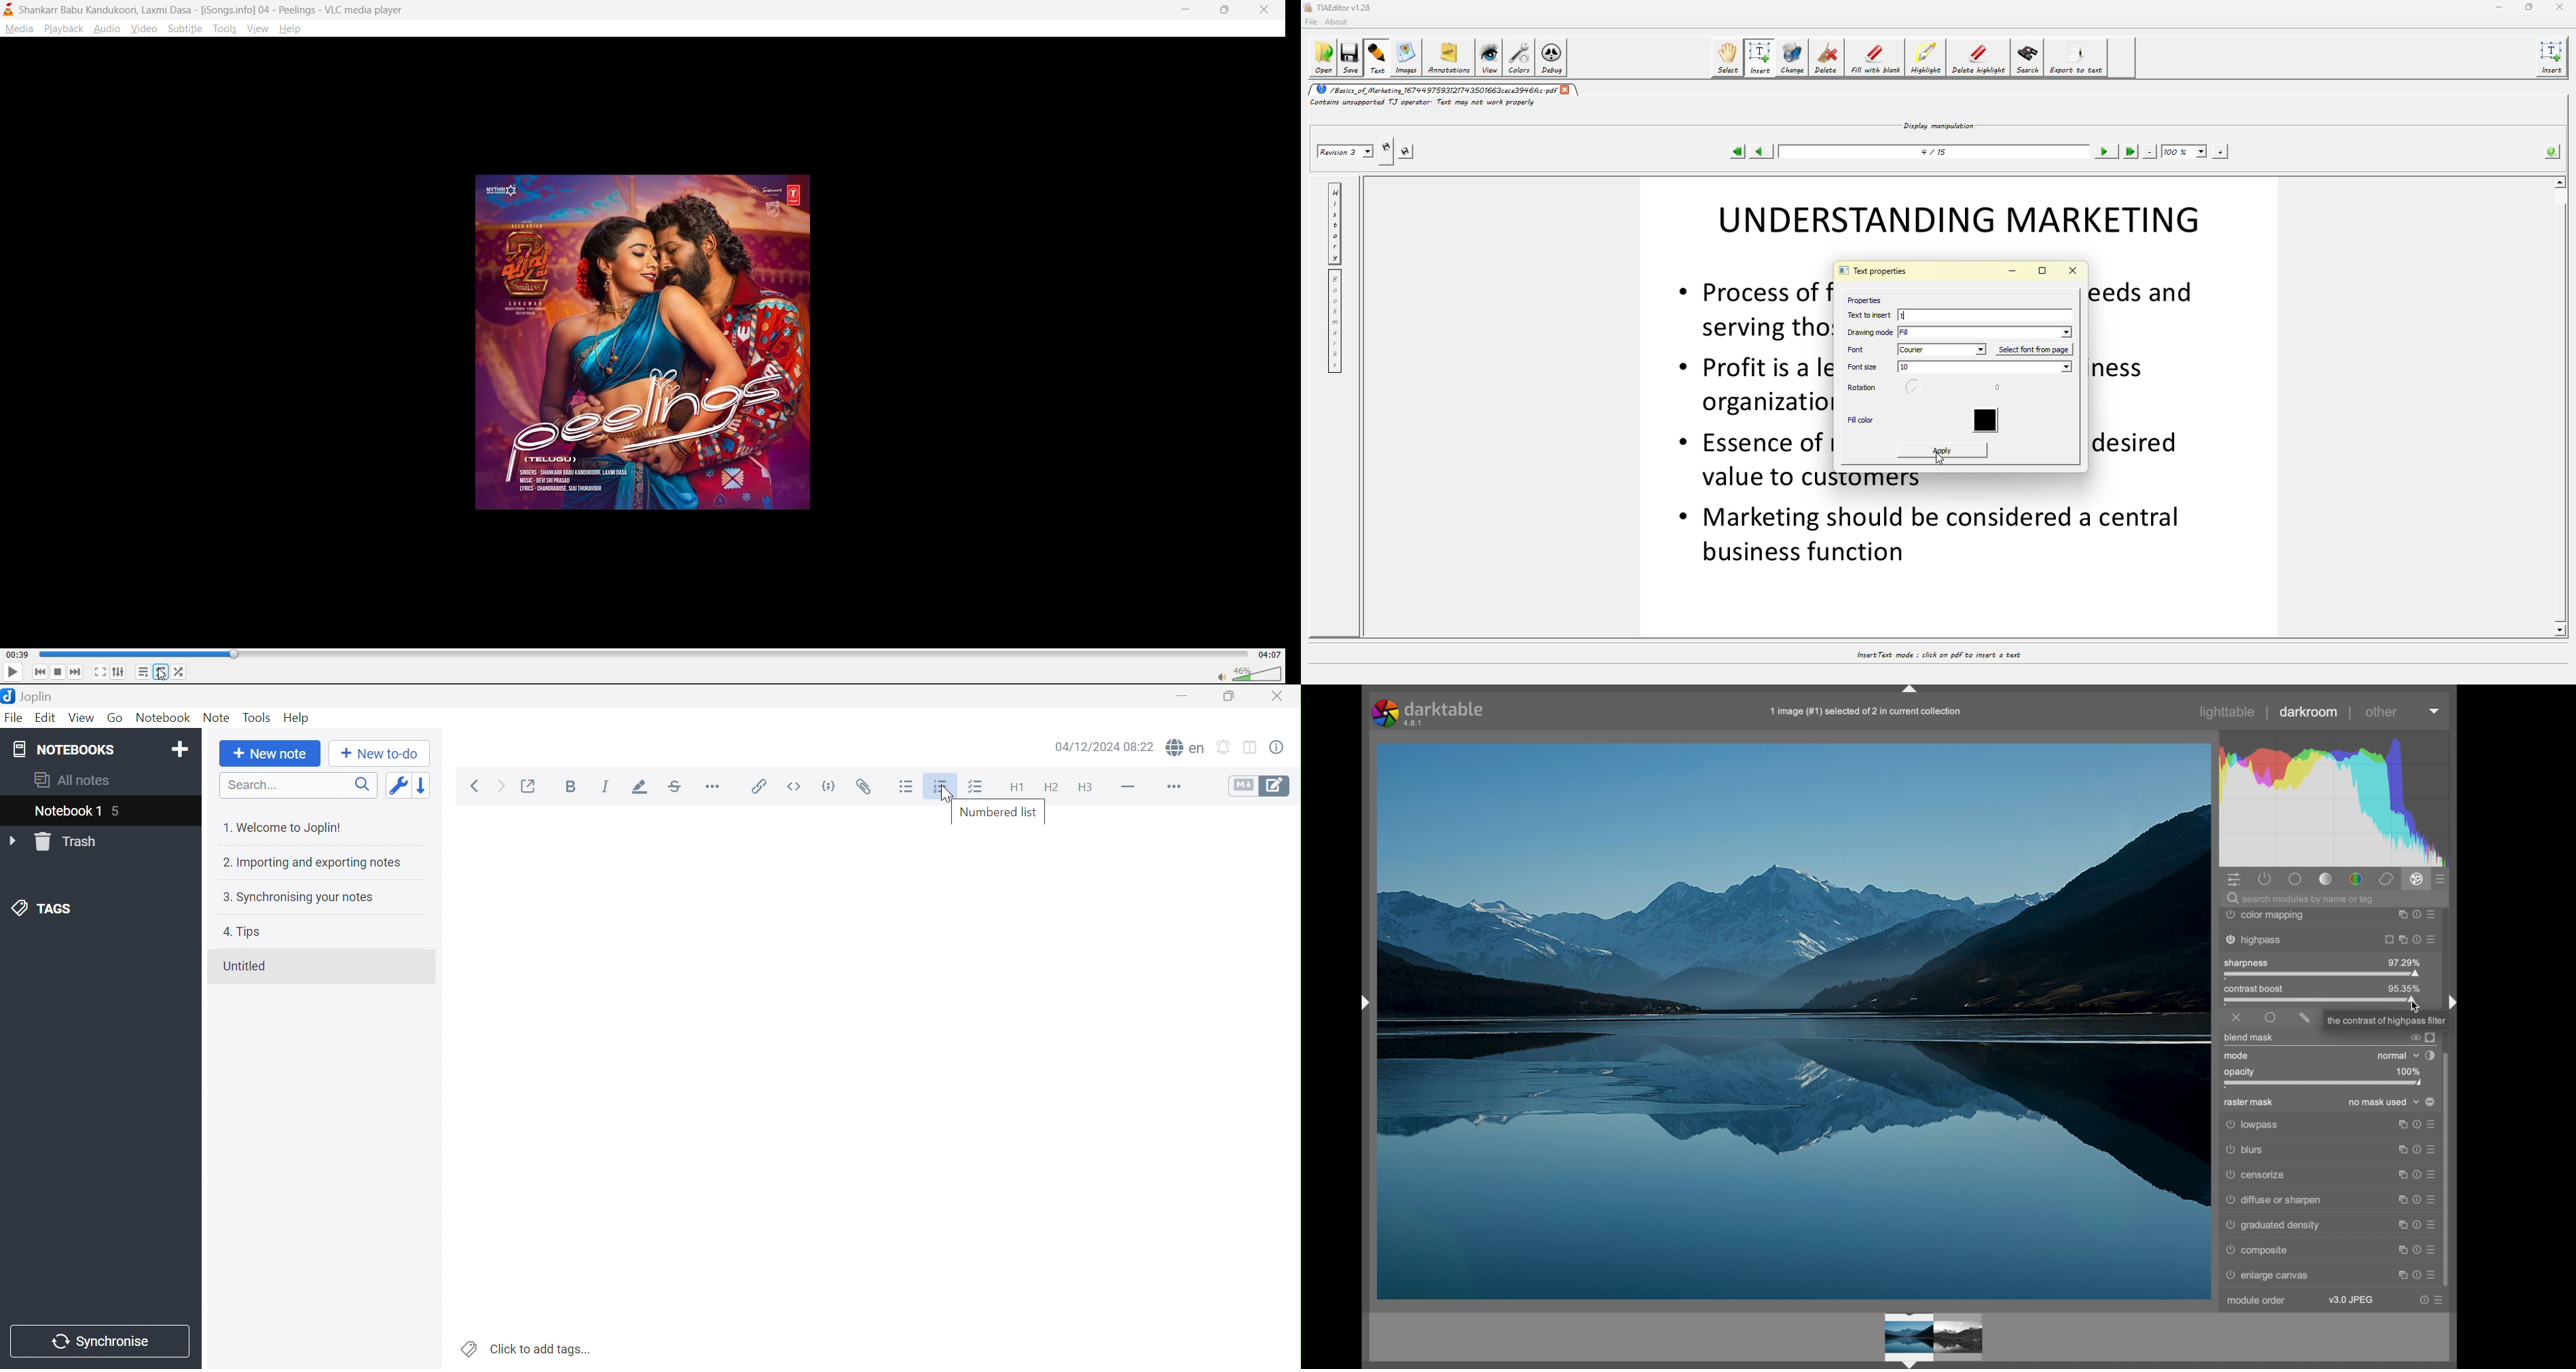 Image resolution: width=2576 pixels, height=1372 pixels. Describe the element at coordinates (161, 671) in the screenshot. I see `loop` at that location.